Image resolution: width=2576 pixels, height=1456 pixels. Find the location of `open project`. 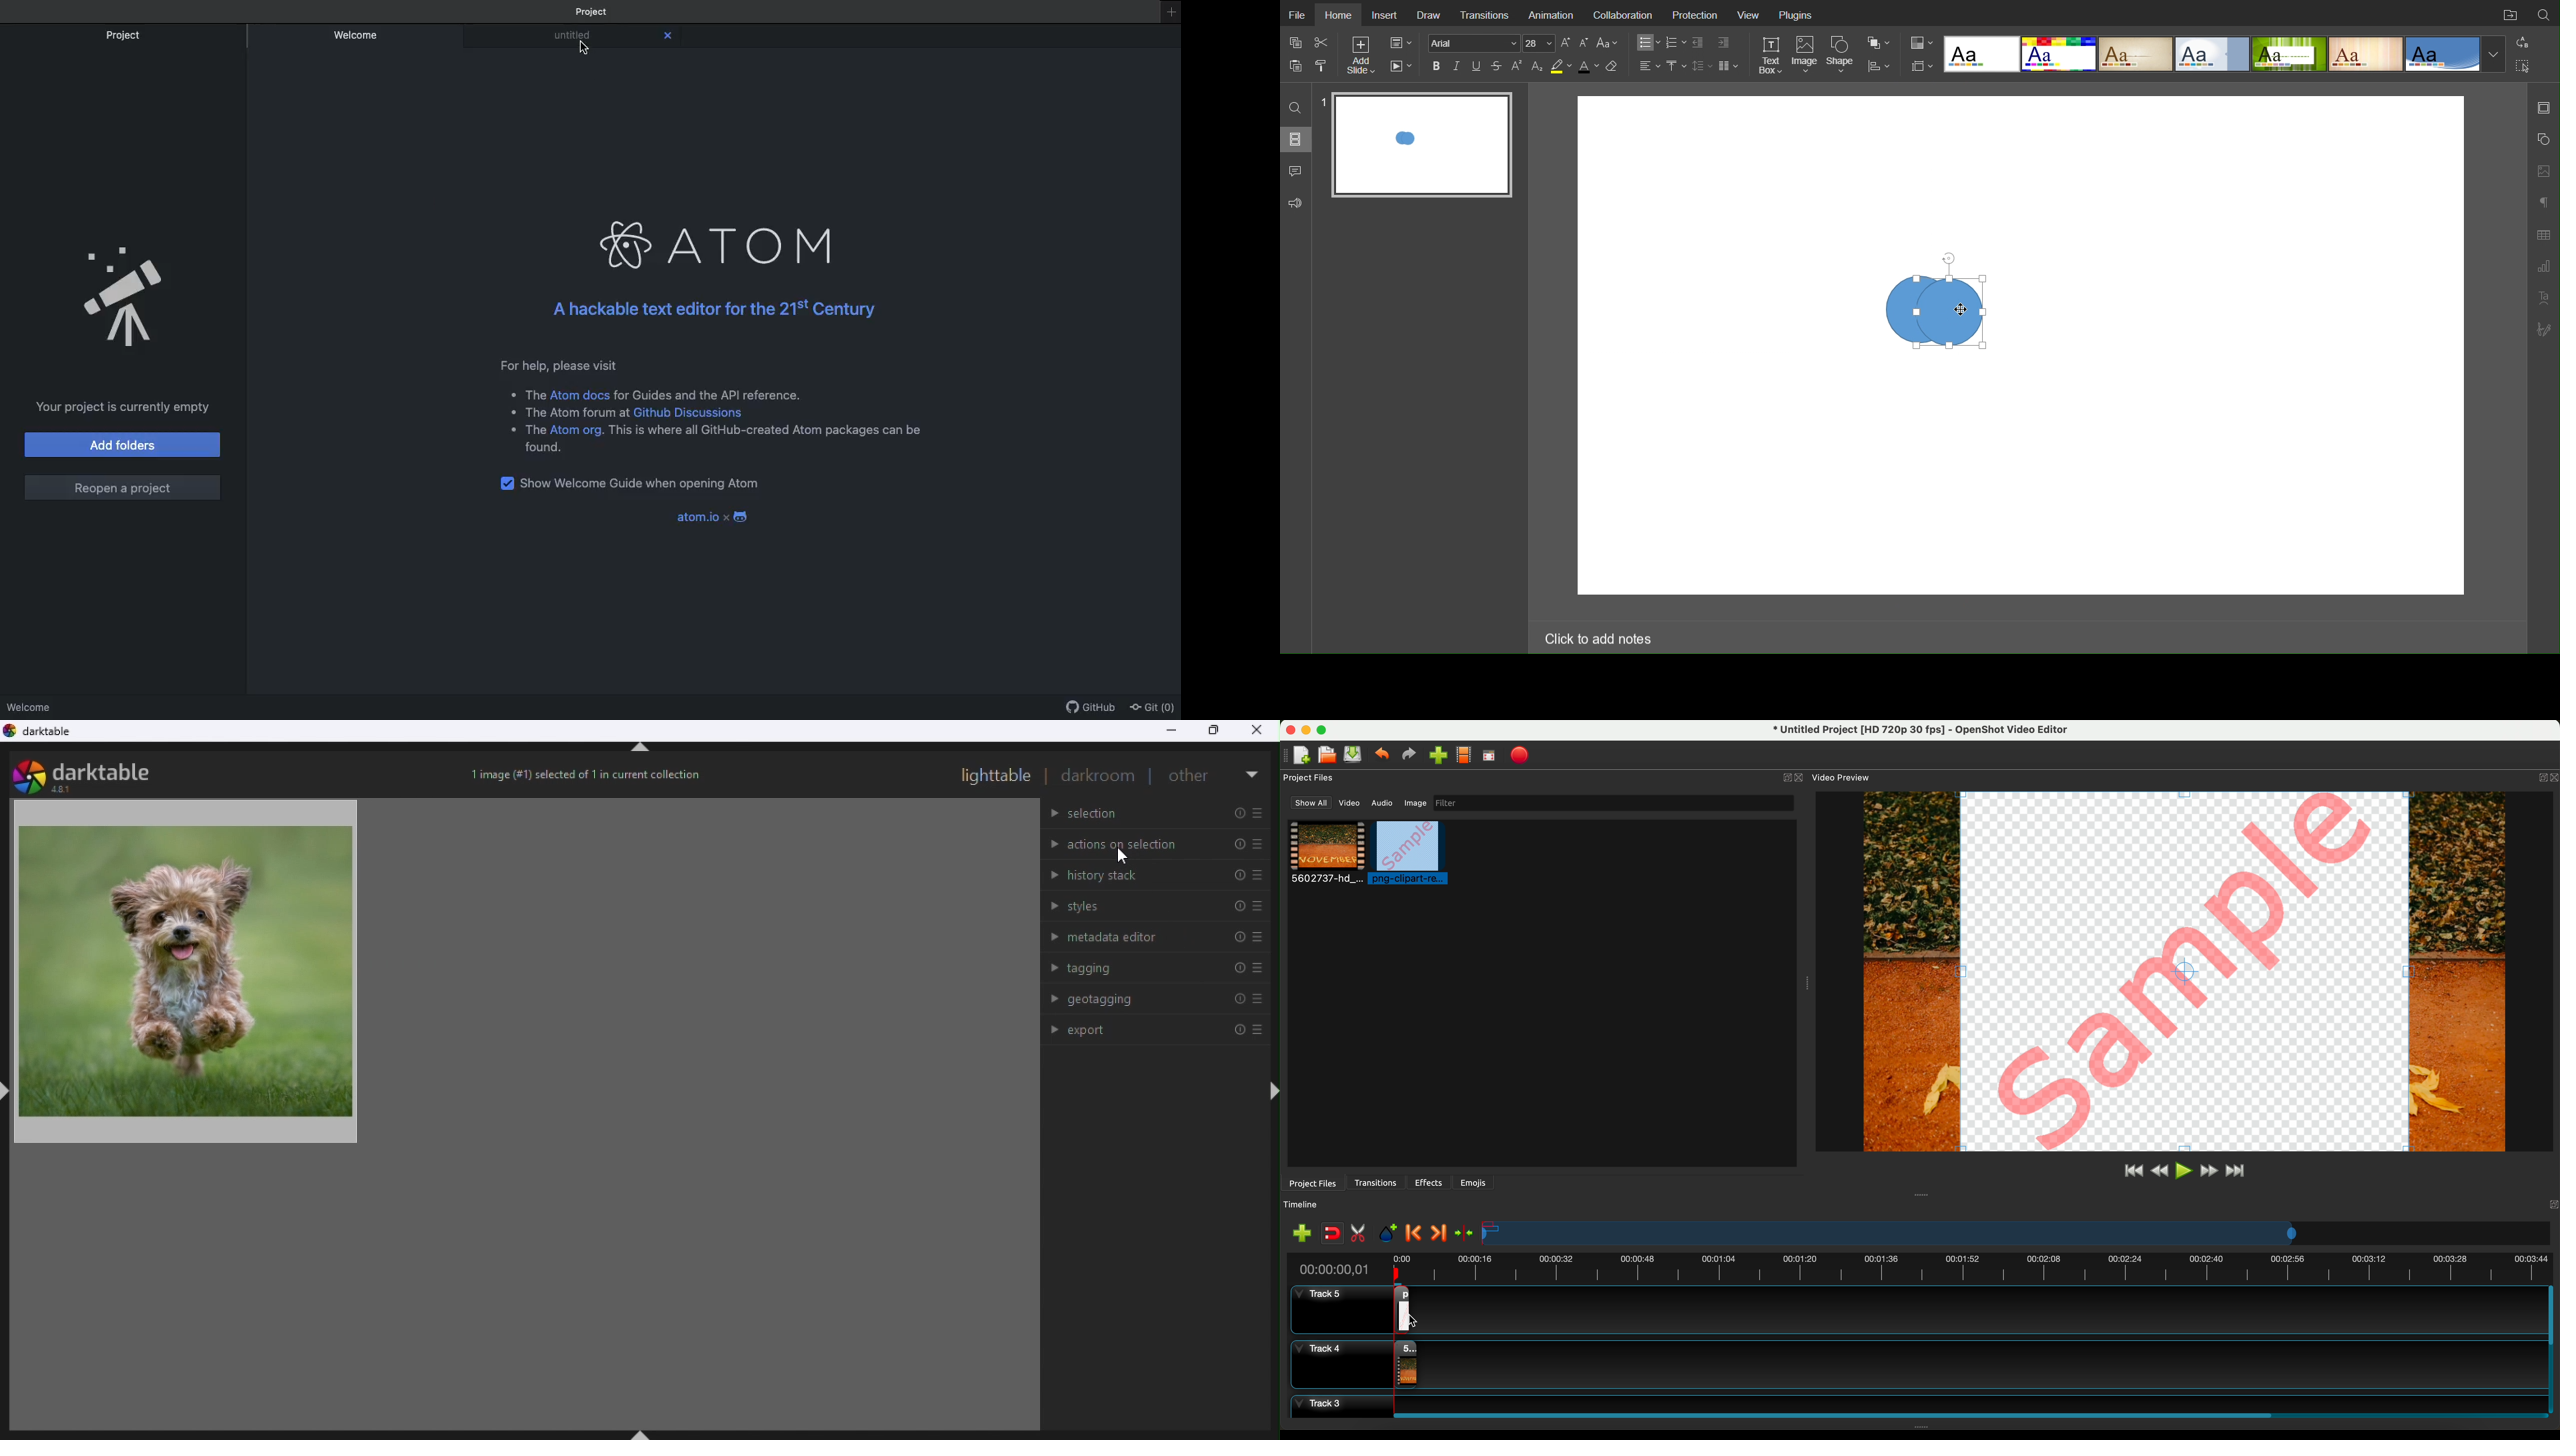

open project is located at coordinates (1326, 755).